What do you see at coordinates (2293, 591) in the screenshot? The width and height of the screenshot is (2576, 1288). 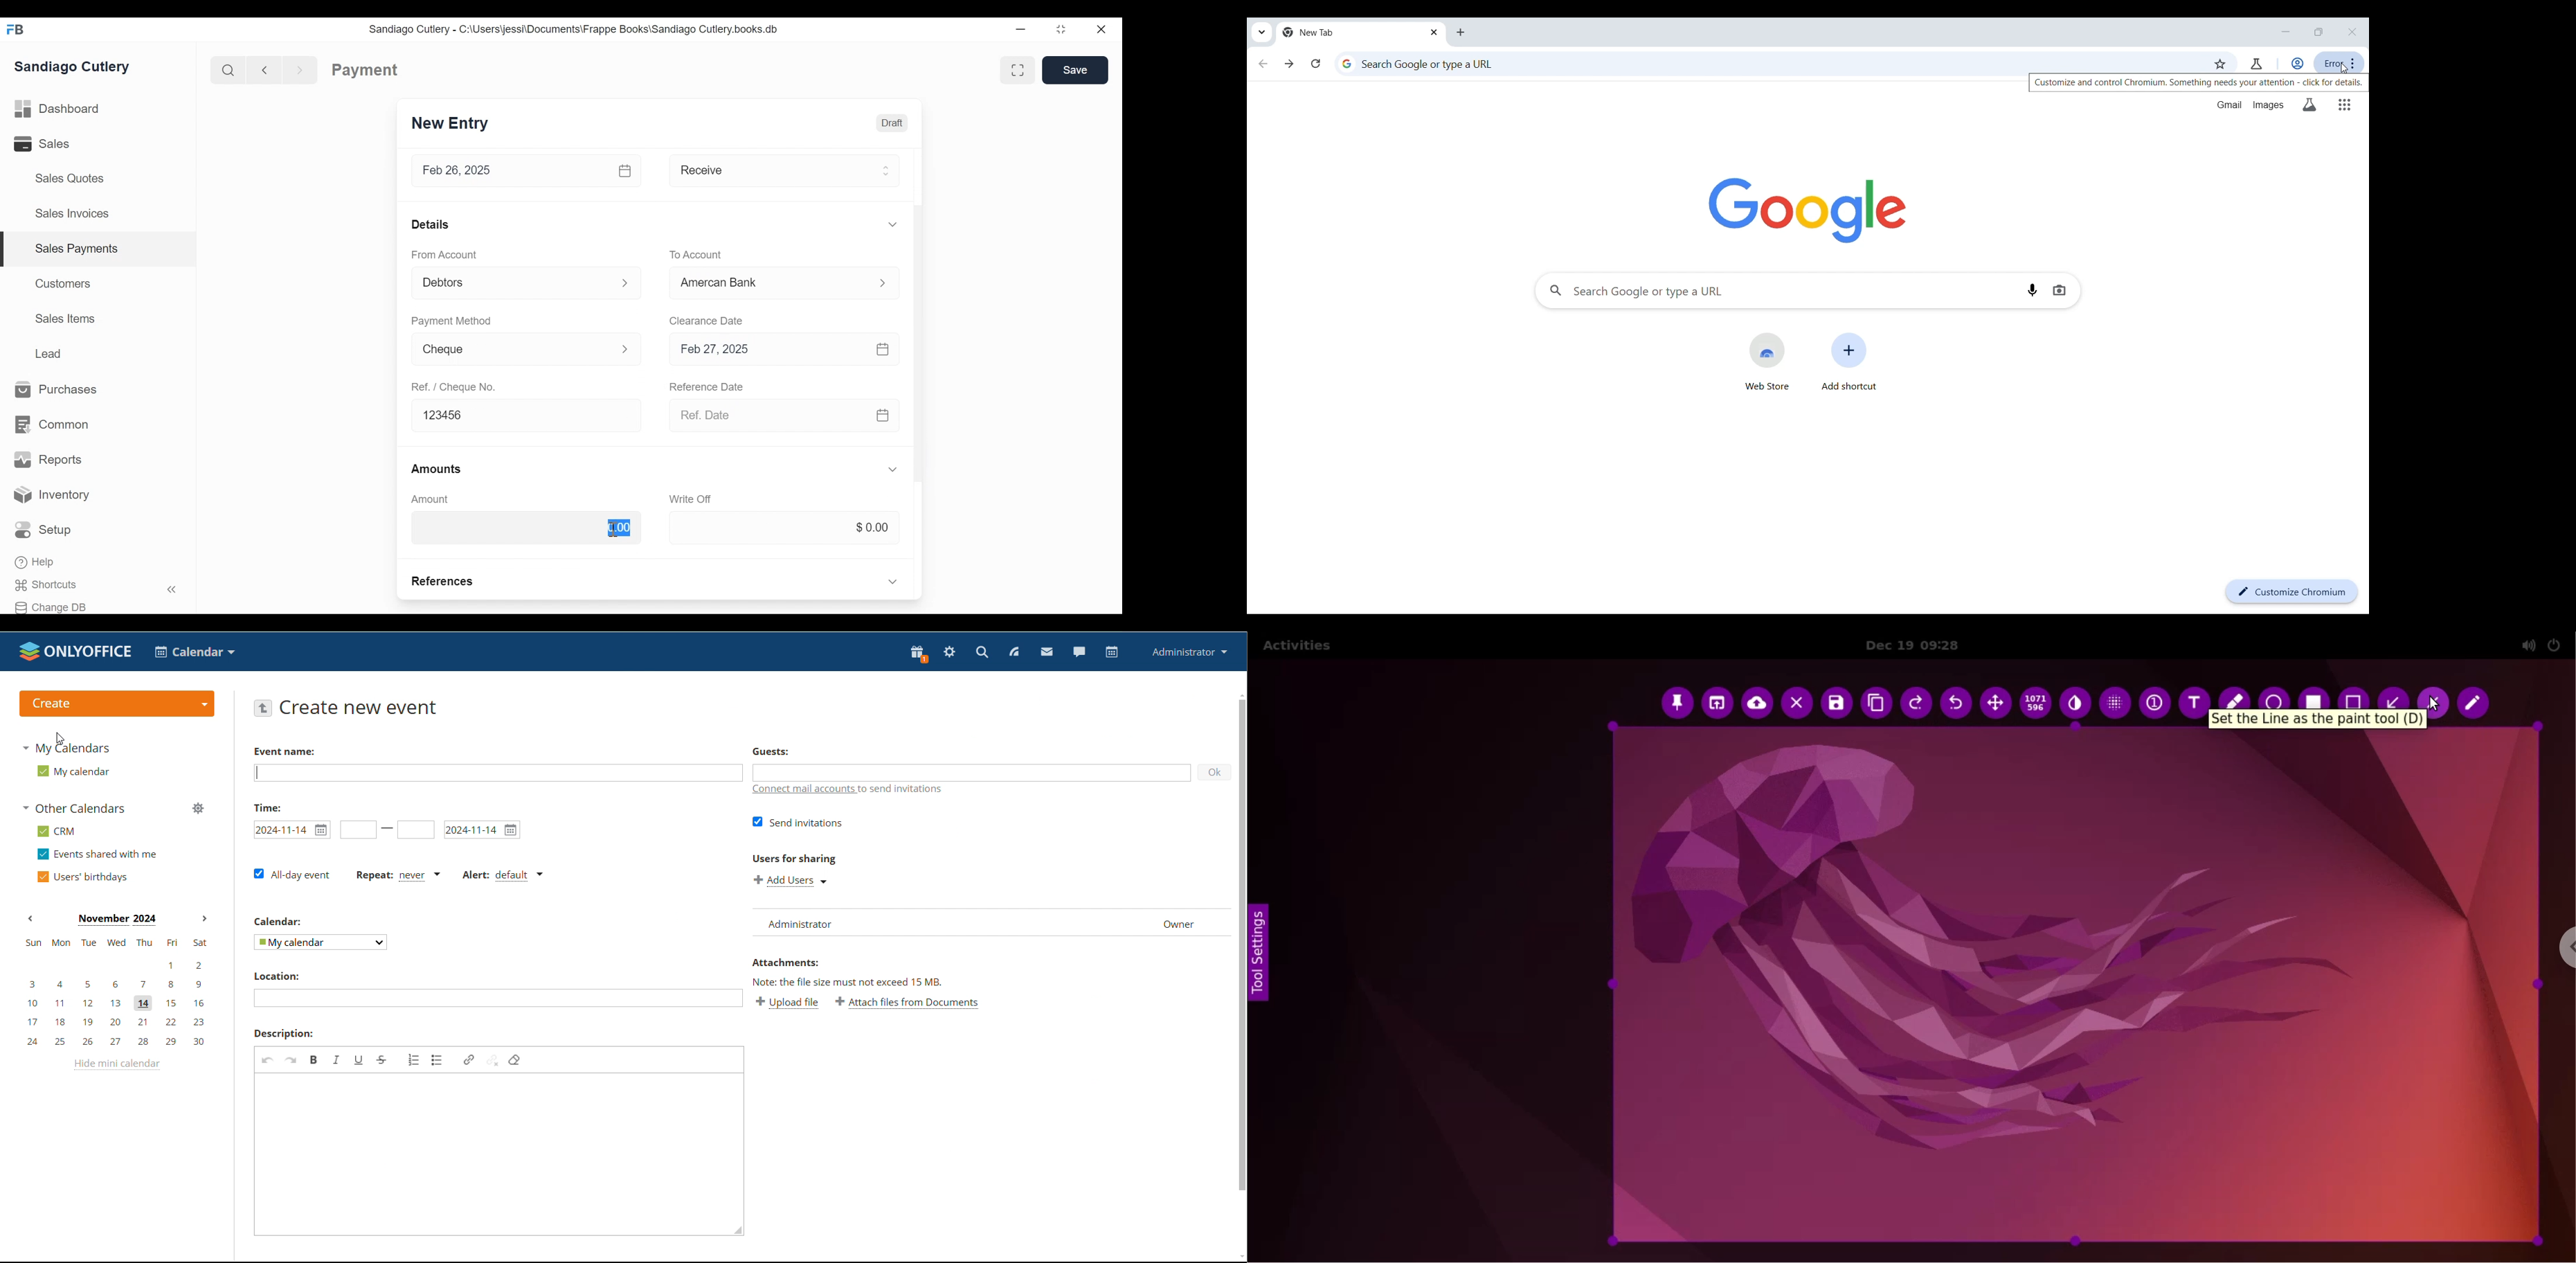 I see `Customize Chromium ` at bounding box center [2293, 591].